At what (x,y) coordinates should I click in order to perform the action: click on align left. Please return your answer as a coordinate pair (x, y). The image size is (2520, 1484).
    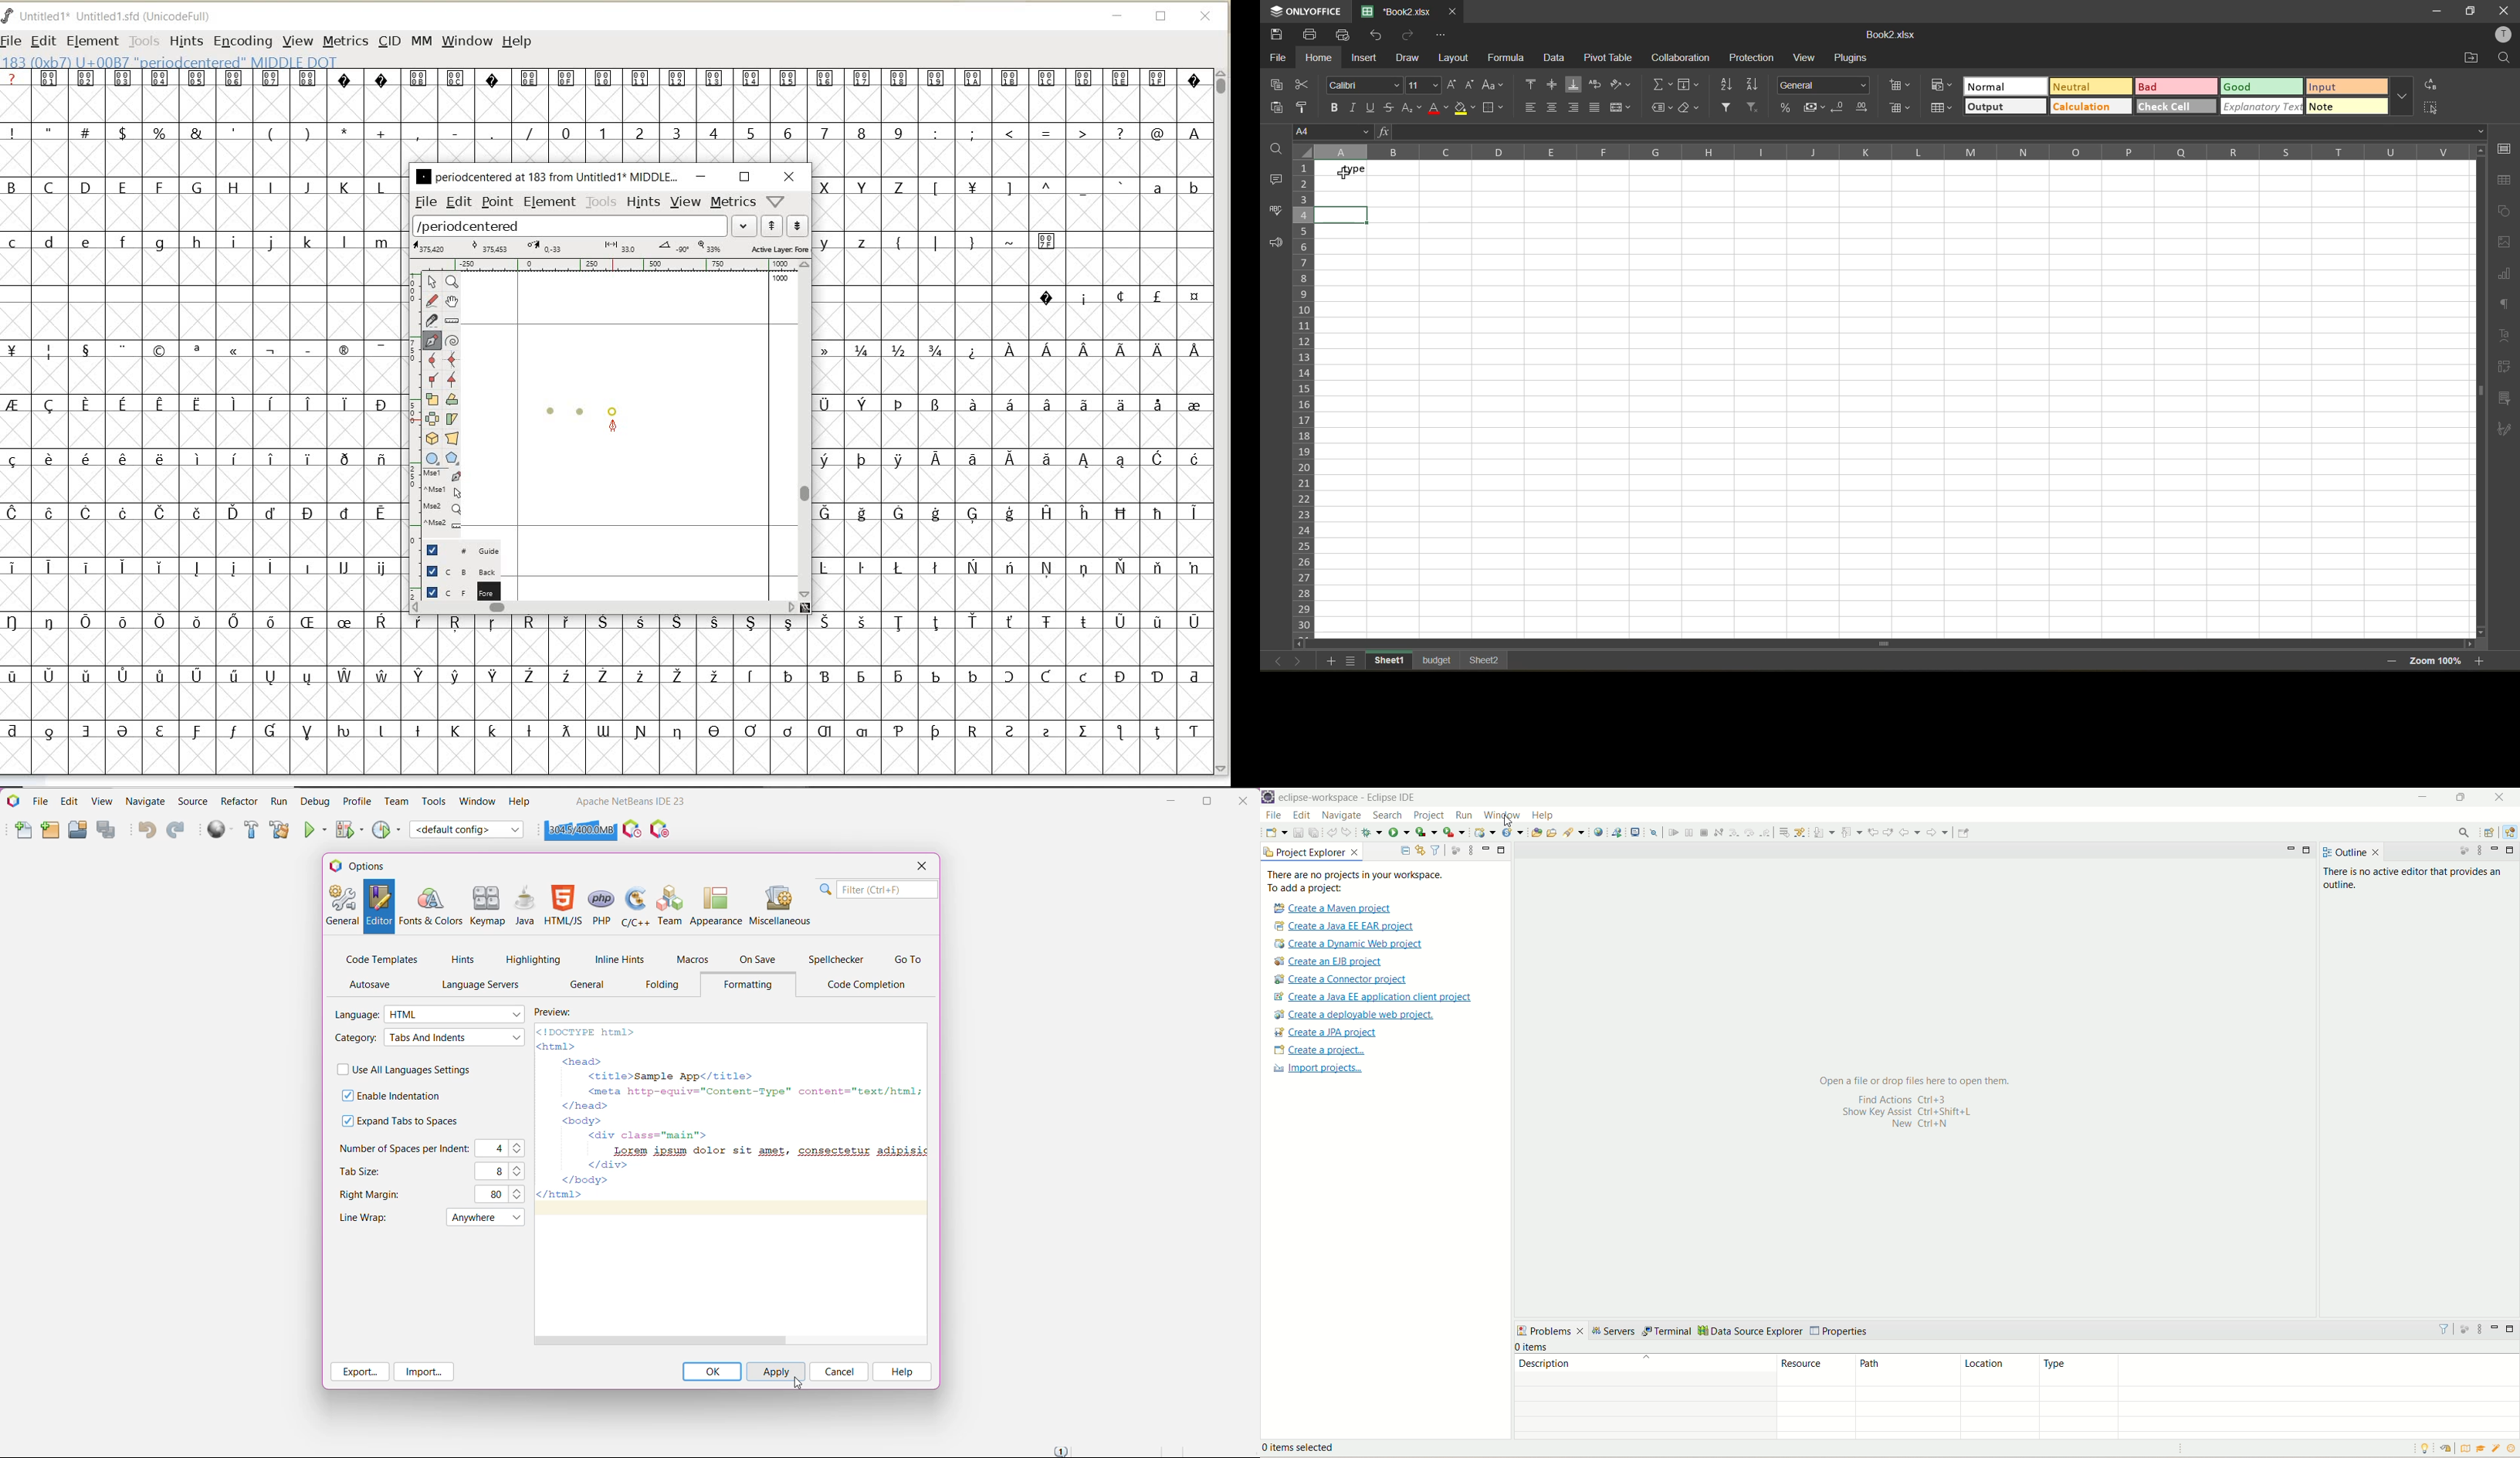
    Looking at the image, I should click on (1530, 106).